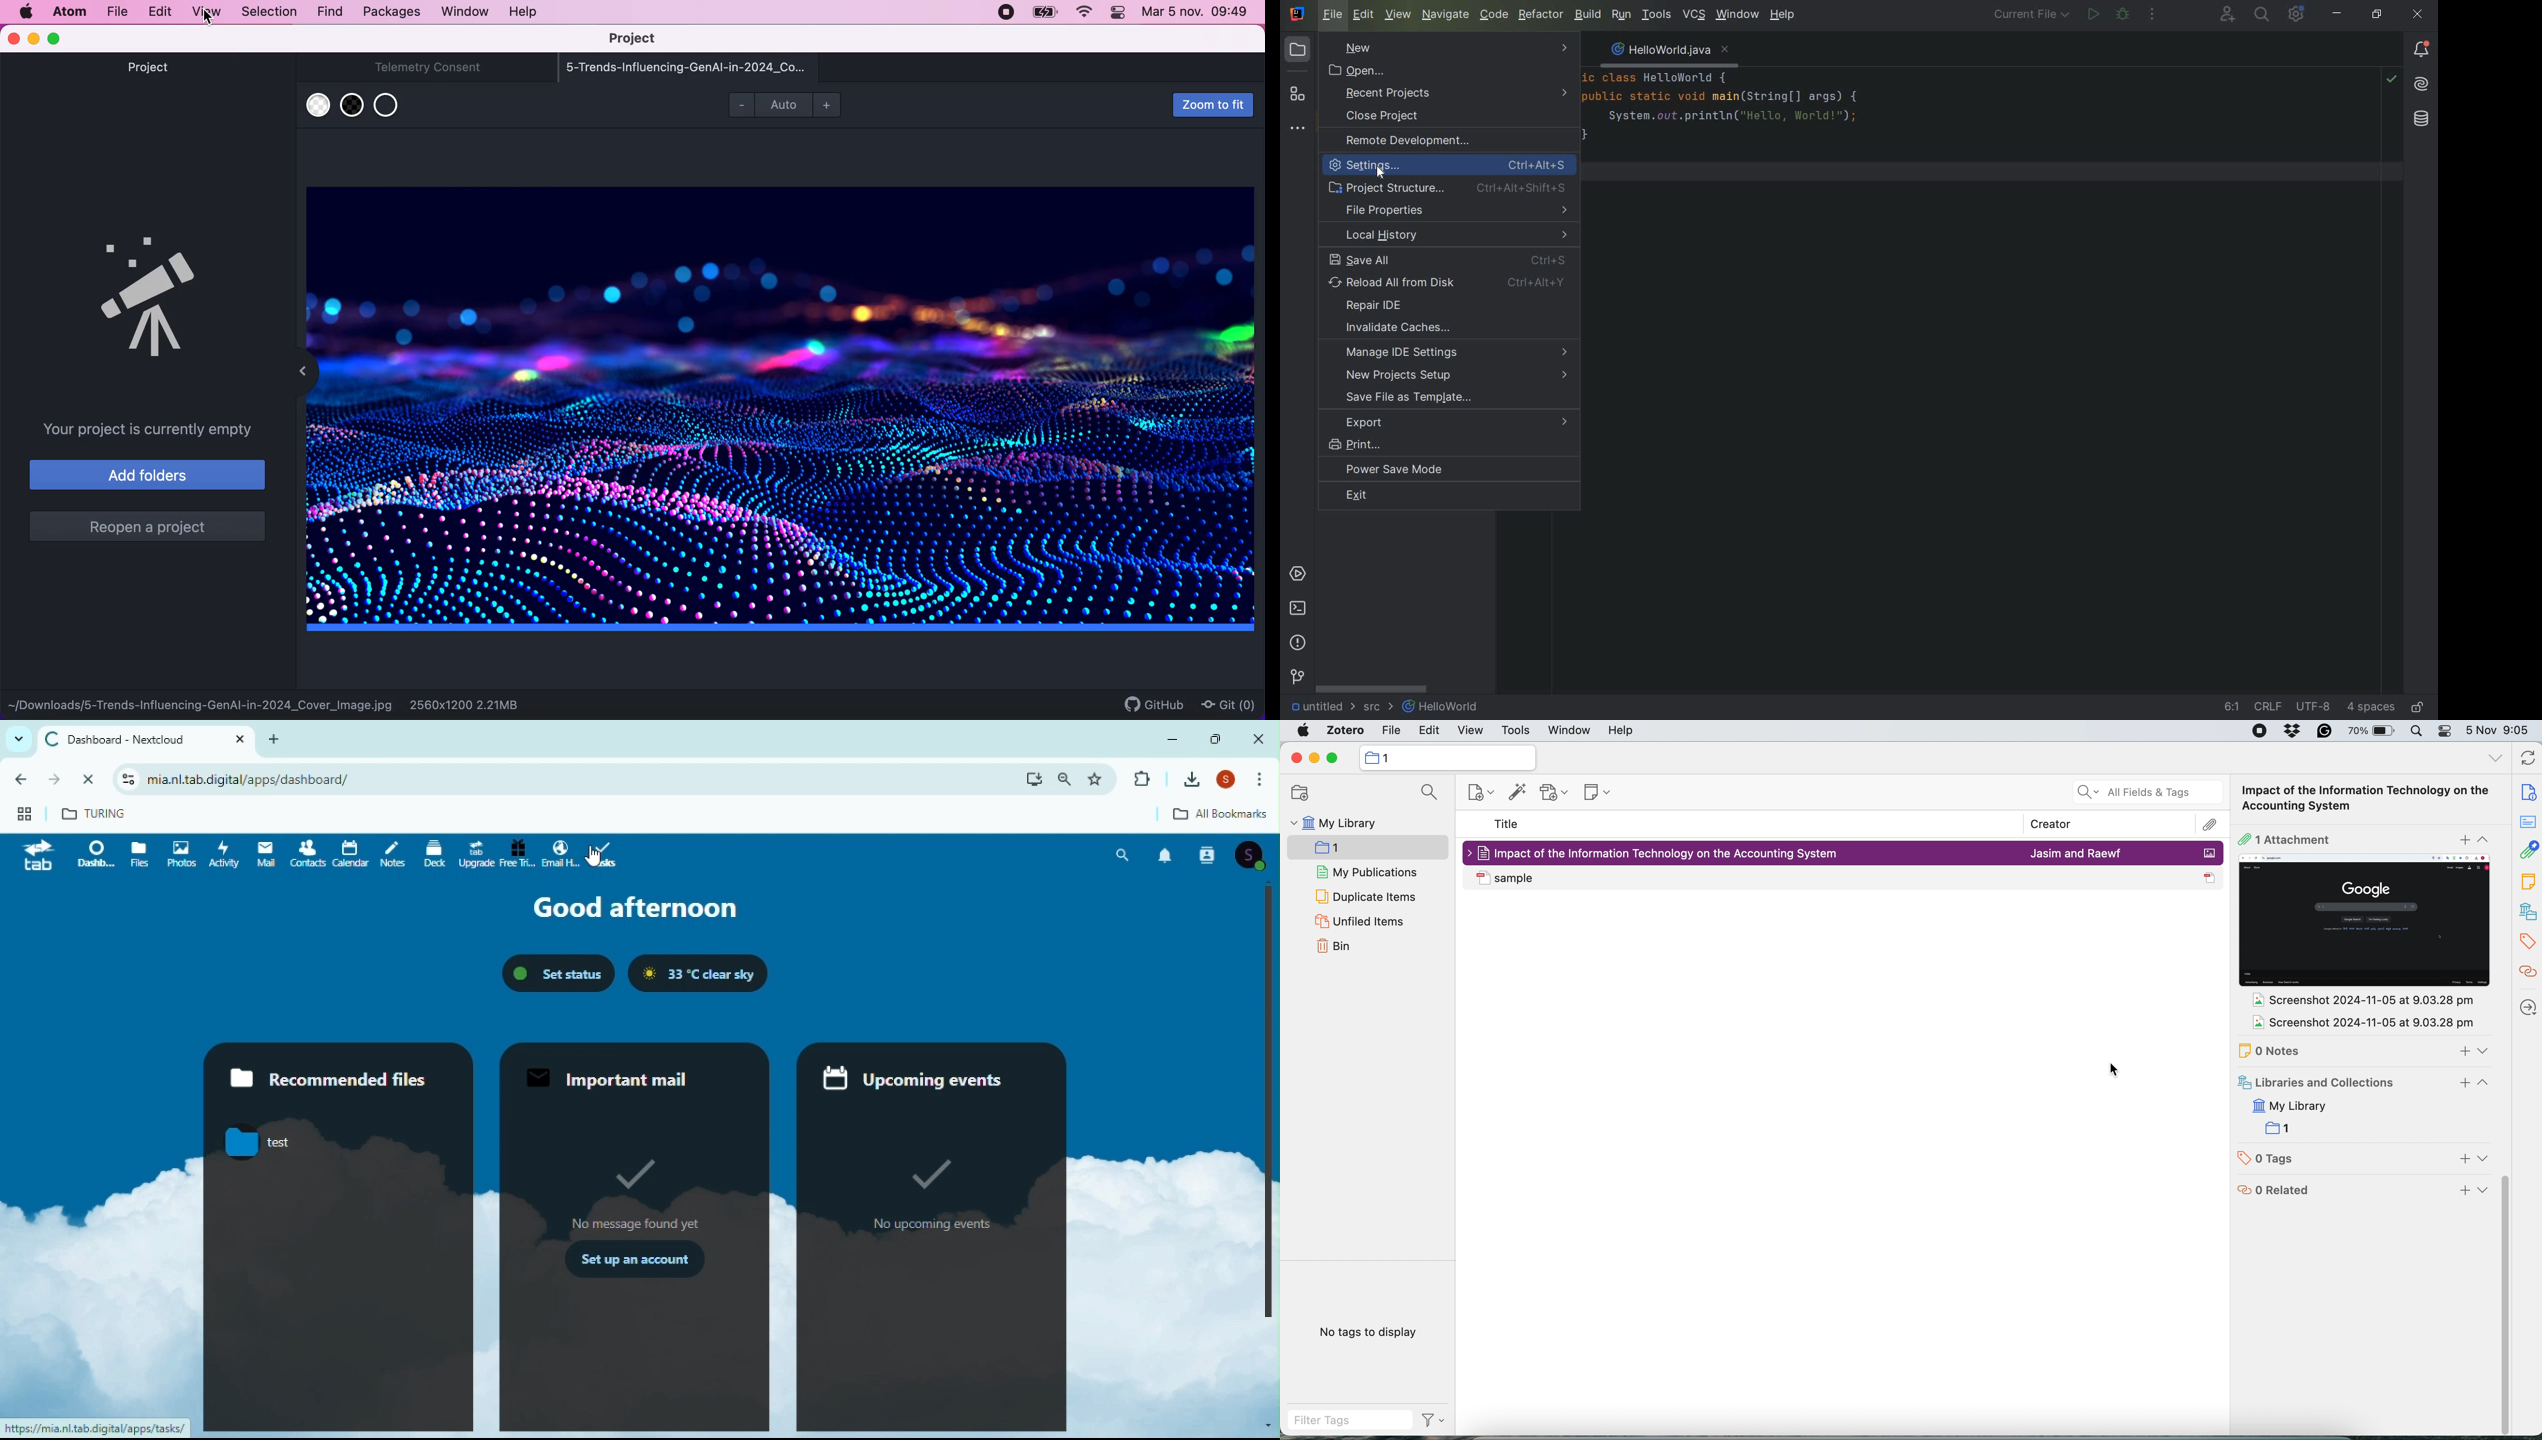 This screenshot has height=1456, width=2548. I want to click on Email highlight, so click(560, 855).